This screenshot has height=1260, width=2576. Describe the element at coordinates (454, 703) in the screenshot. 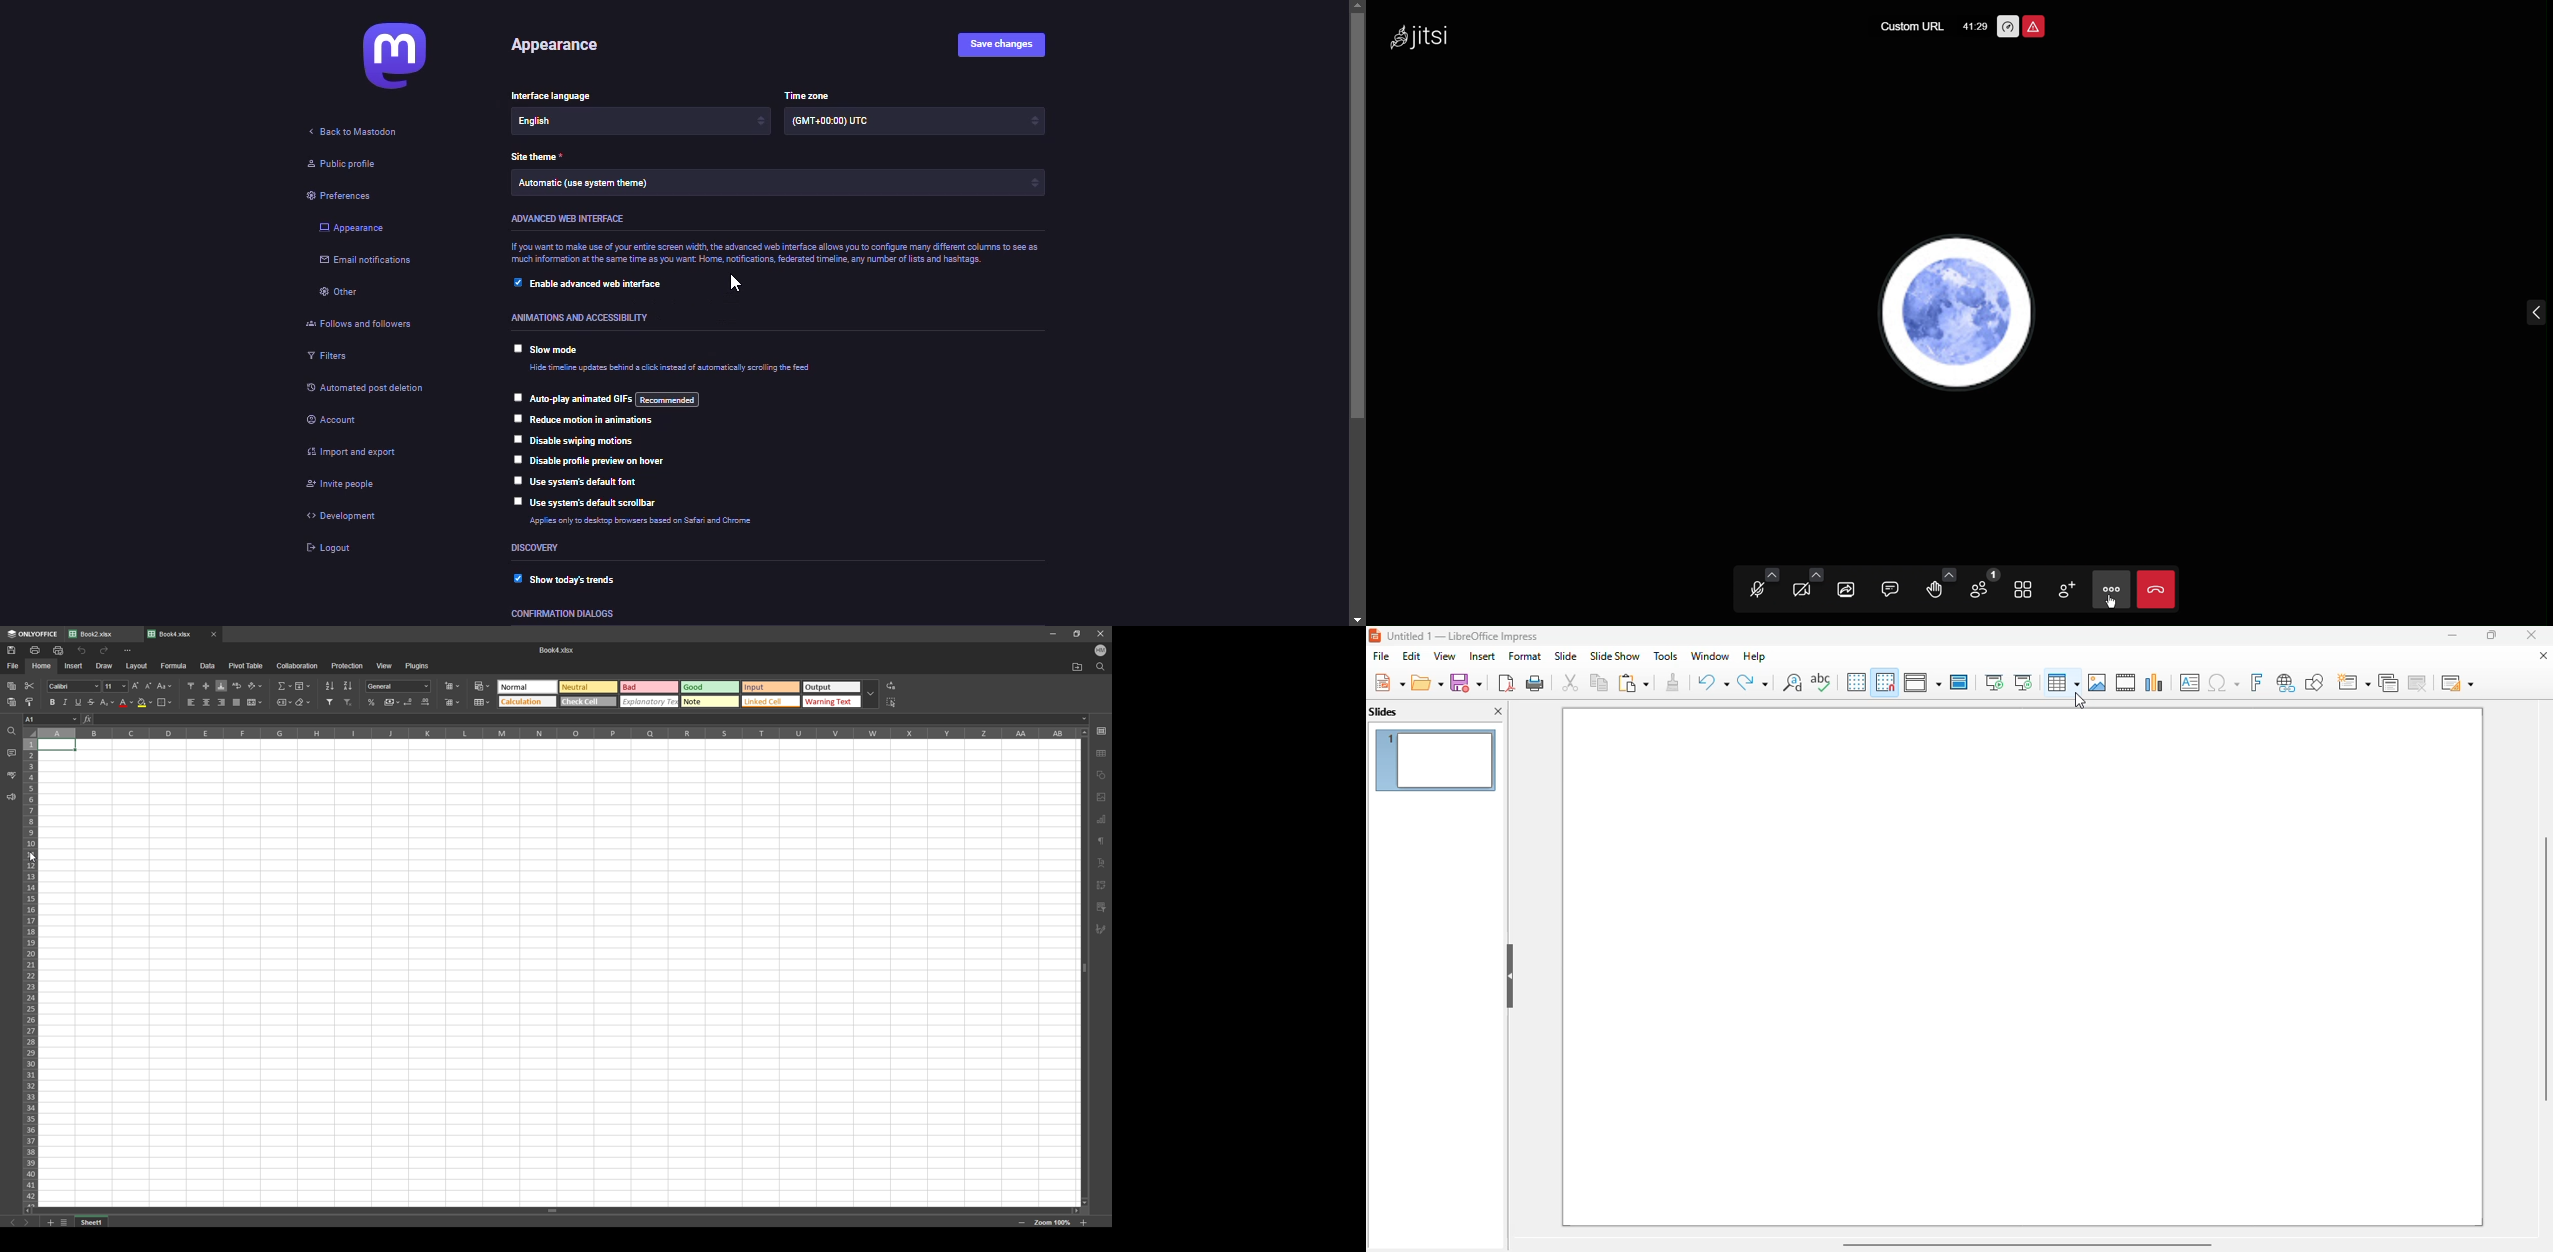

I see `delete cells` at that location.